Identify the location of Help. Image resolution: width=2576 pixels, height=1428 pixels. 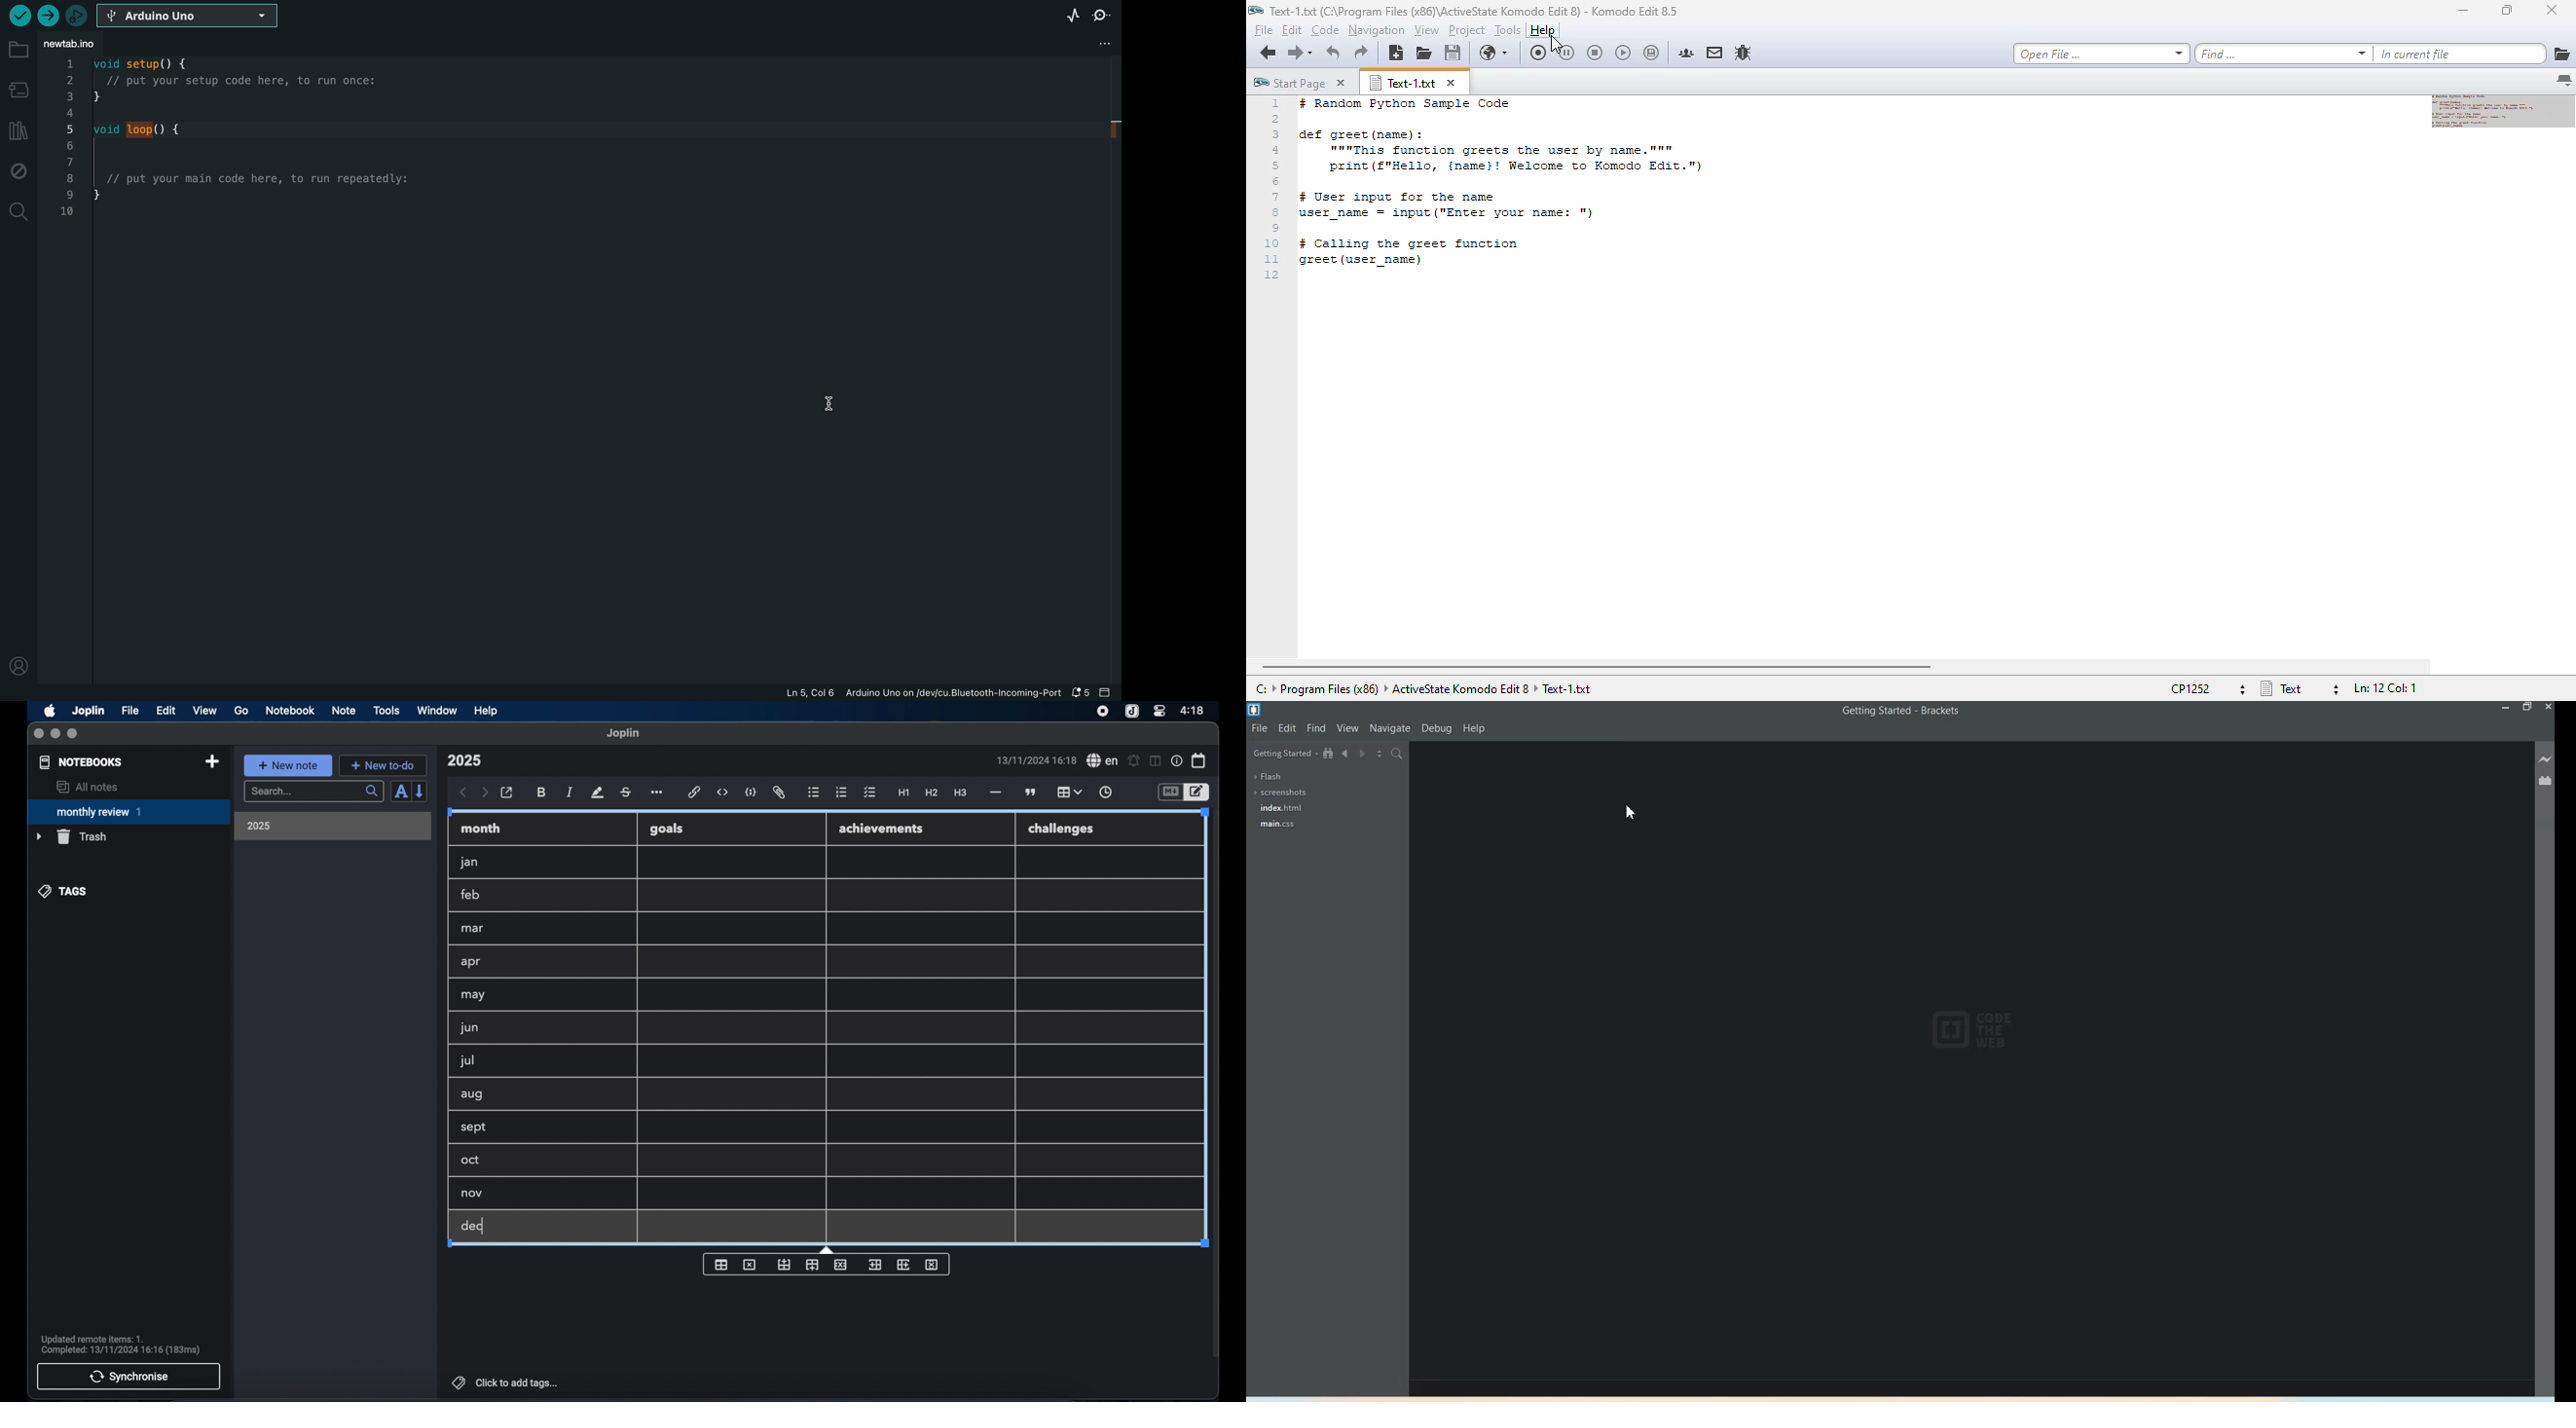
(1475, 729).